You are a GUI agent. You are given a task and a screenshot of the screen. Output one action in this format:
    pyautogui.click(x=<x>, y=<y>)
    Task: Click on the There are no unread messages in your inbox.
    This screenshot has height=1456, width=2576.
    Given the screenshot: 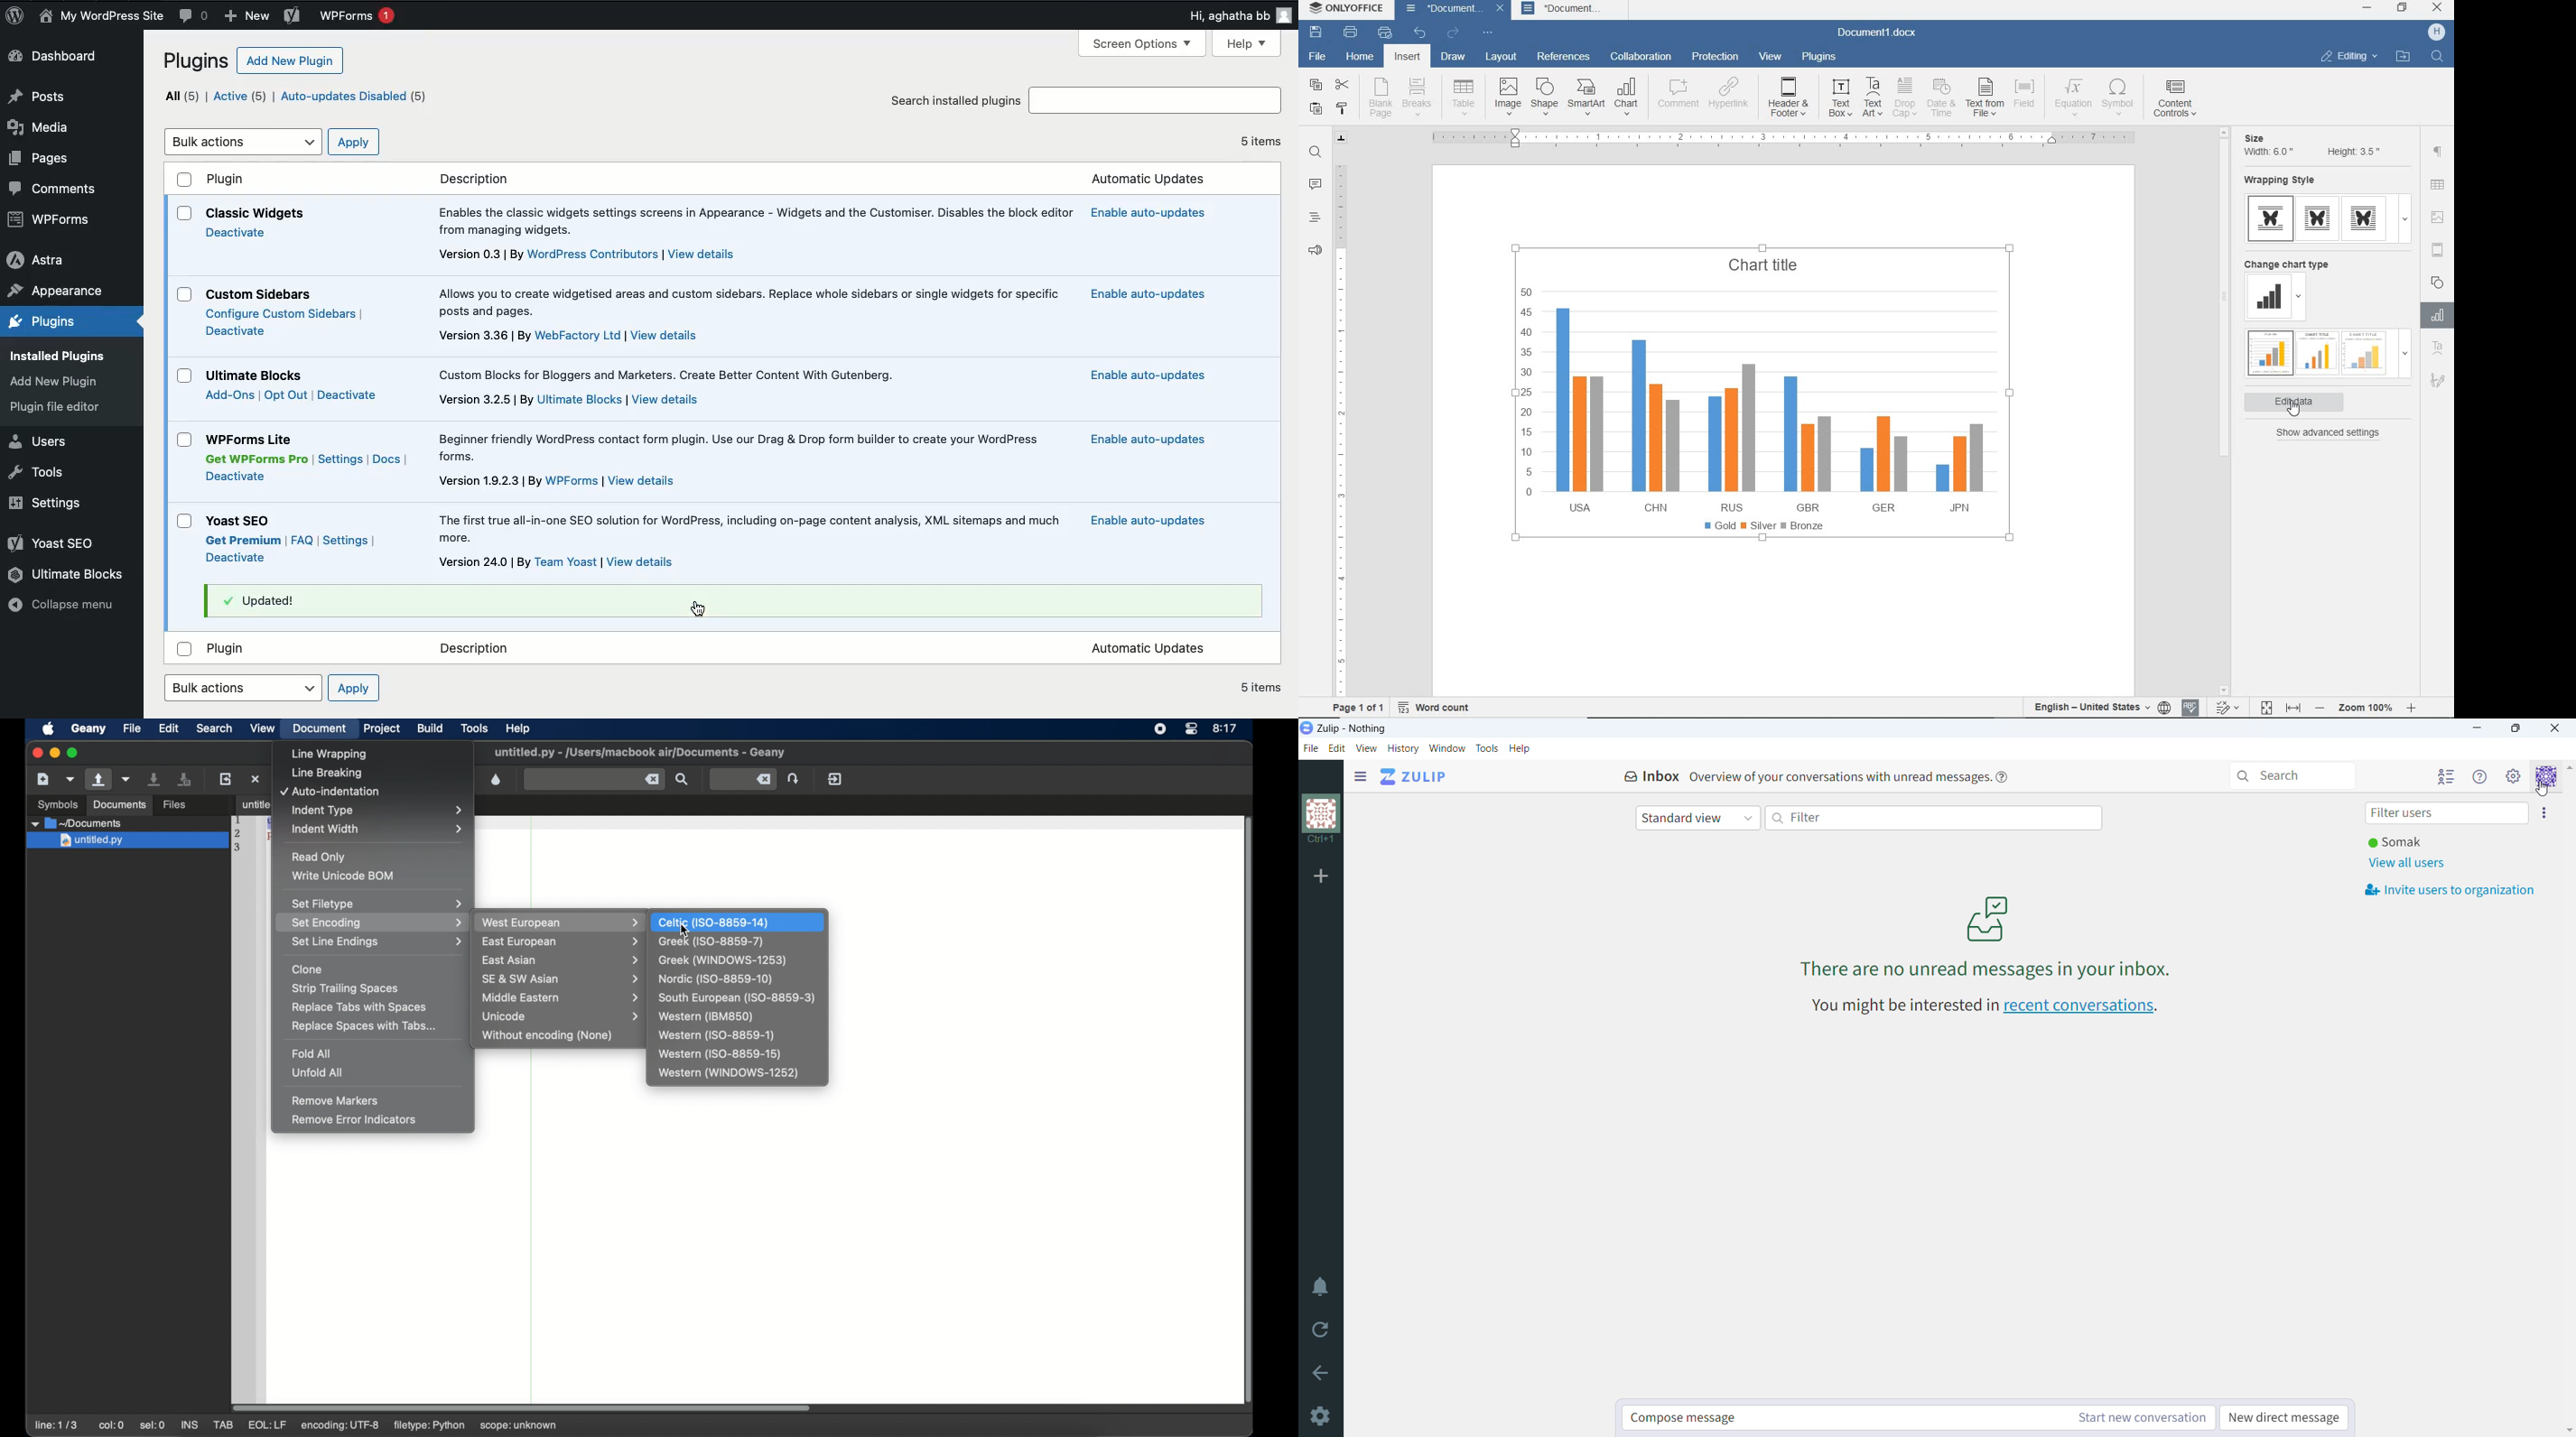 What is the action you would take?
    pyautogui.click(x=1992, y=971)
    